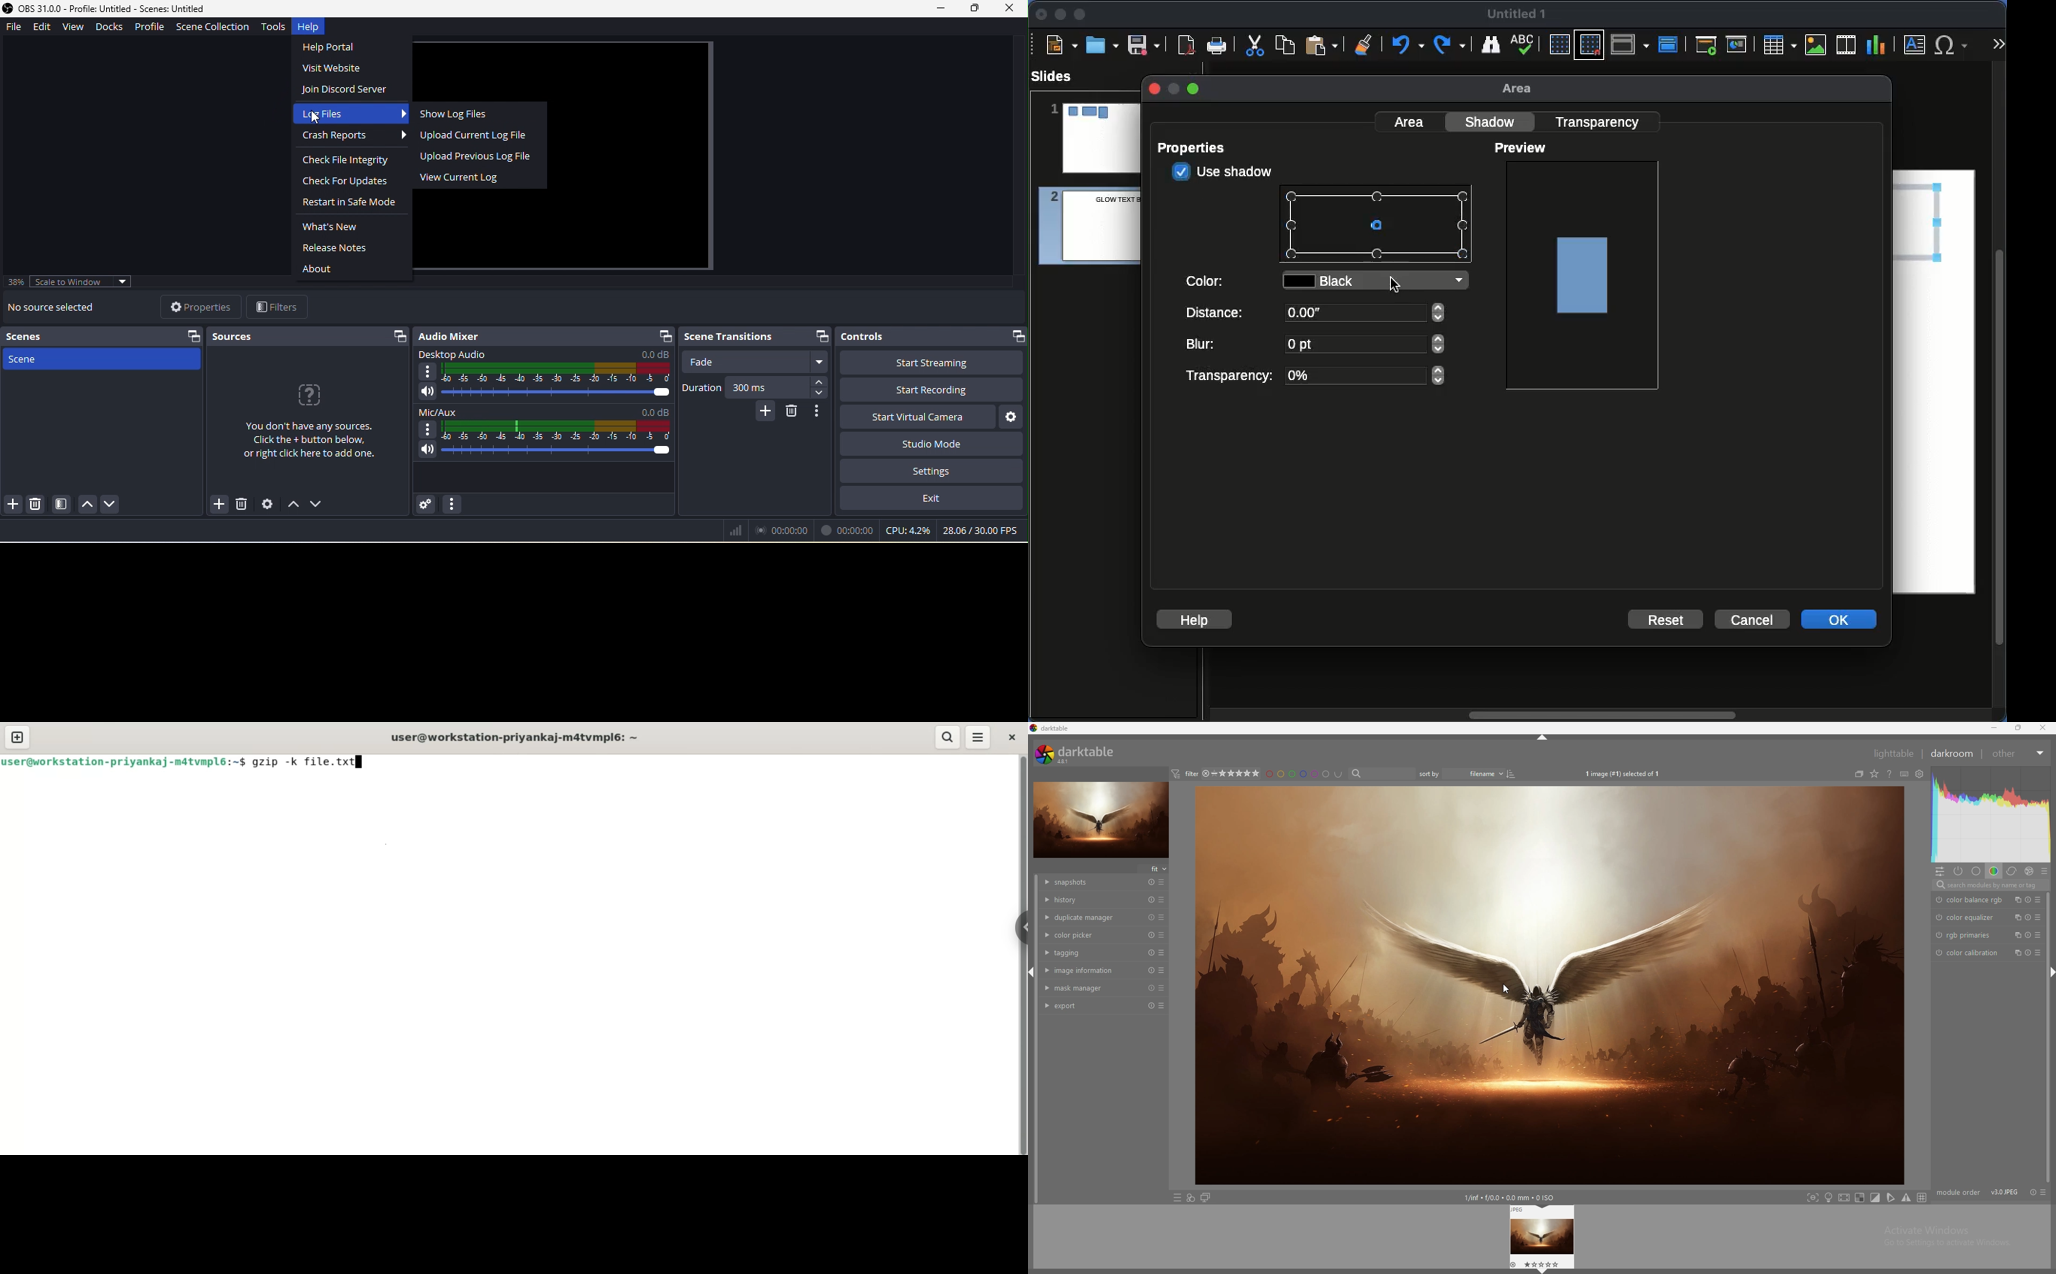  What do you see at coordinates (90, 283) in the screenshot?
I see `scale to window` at bounding box center [90, 283].